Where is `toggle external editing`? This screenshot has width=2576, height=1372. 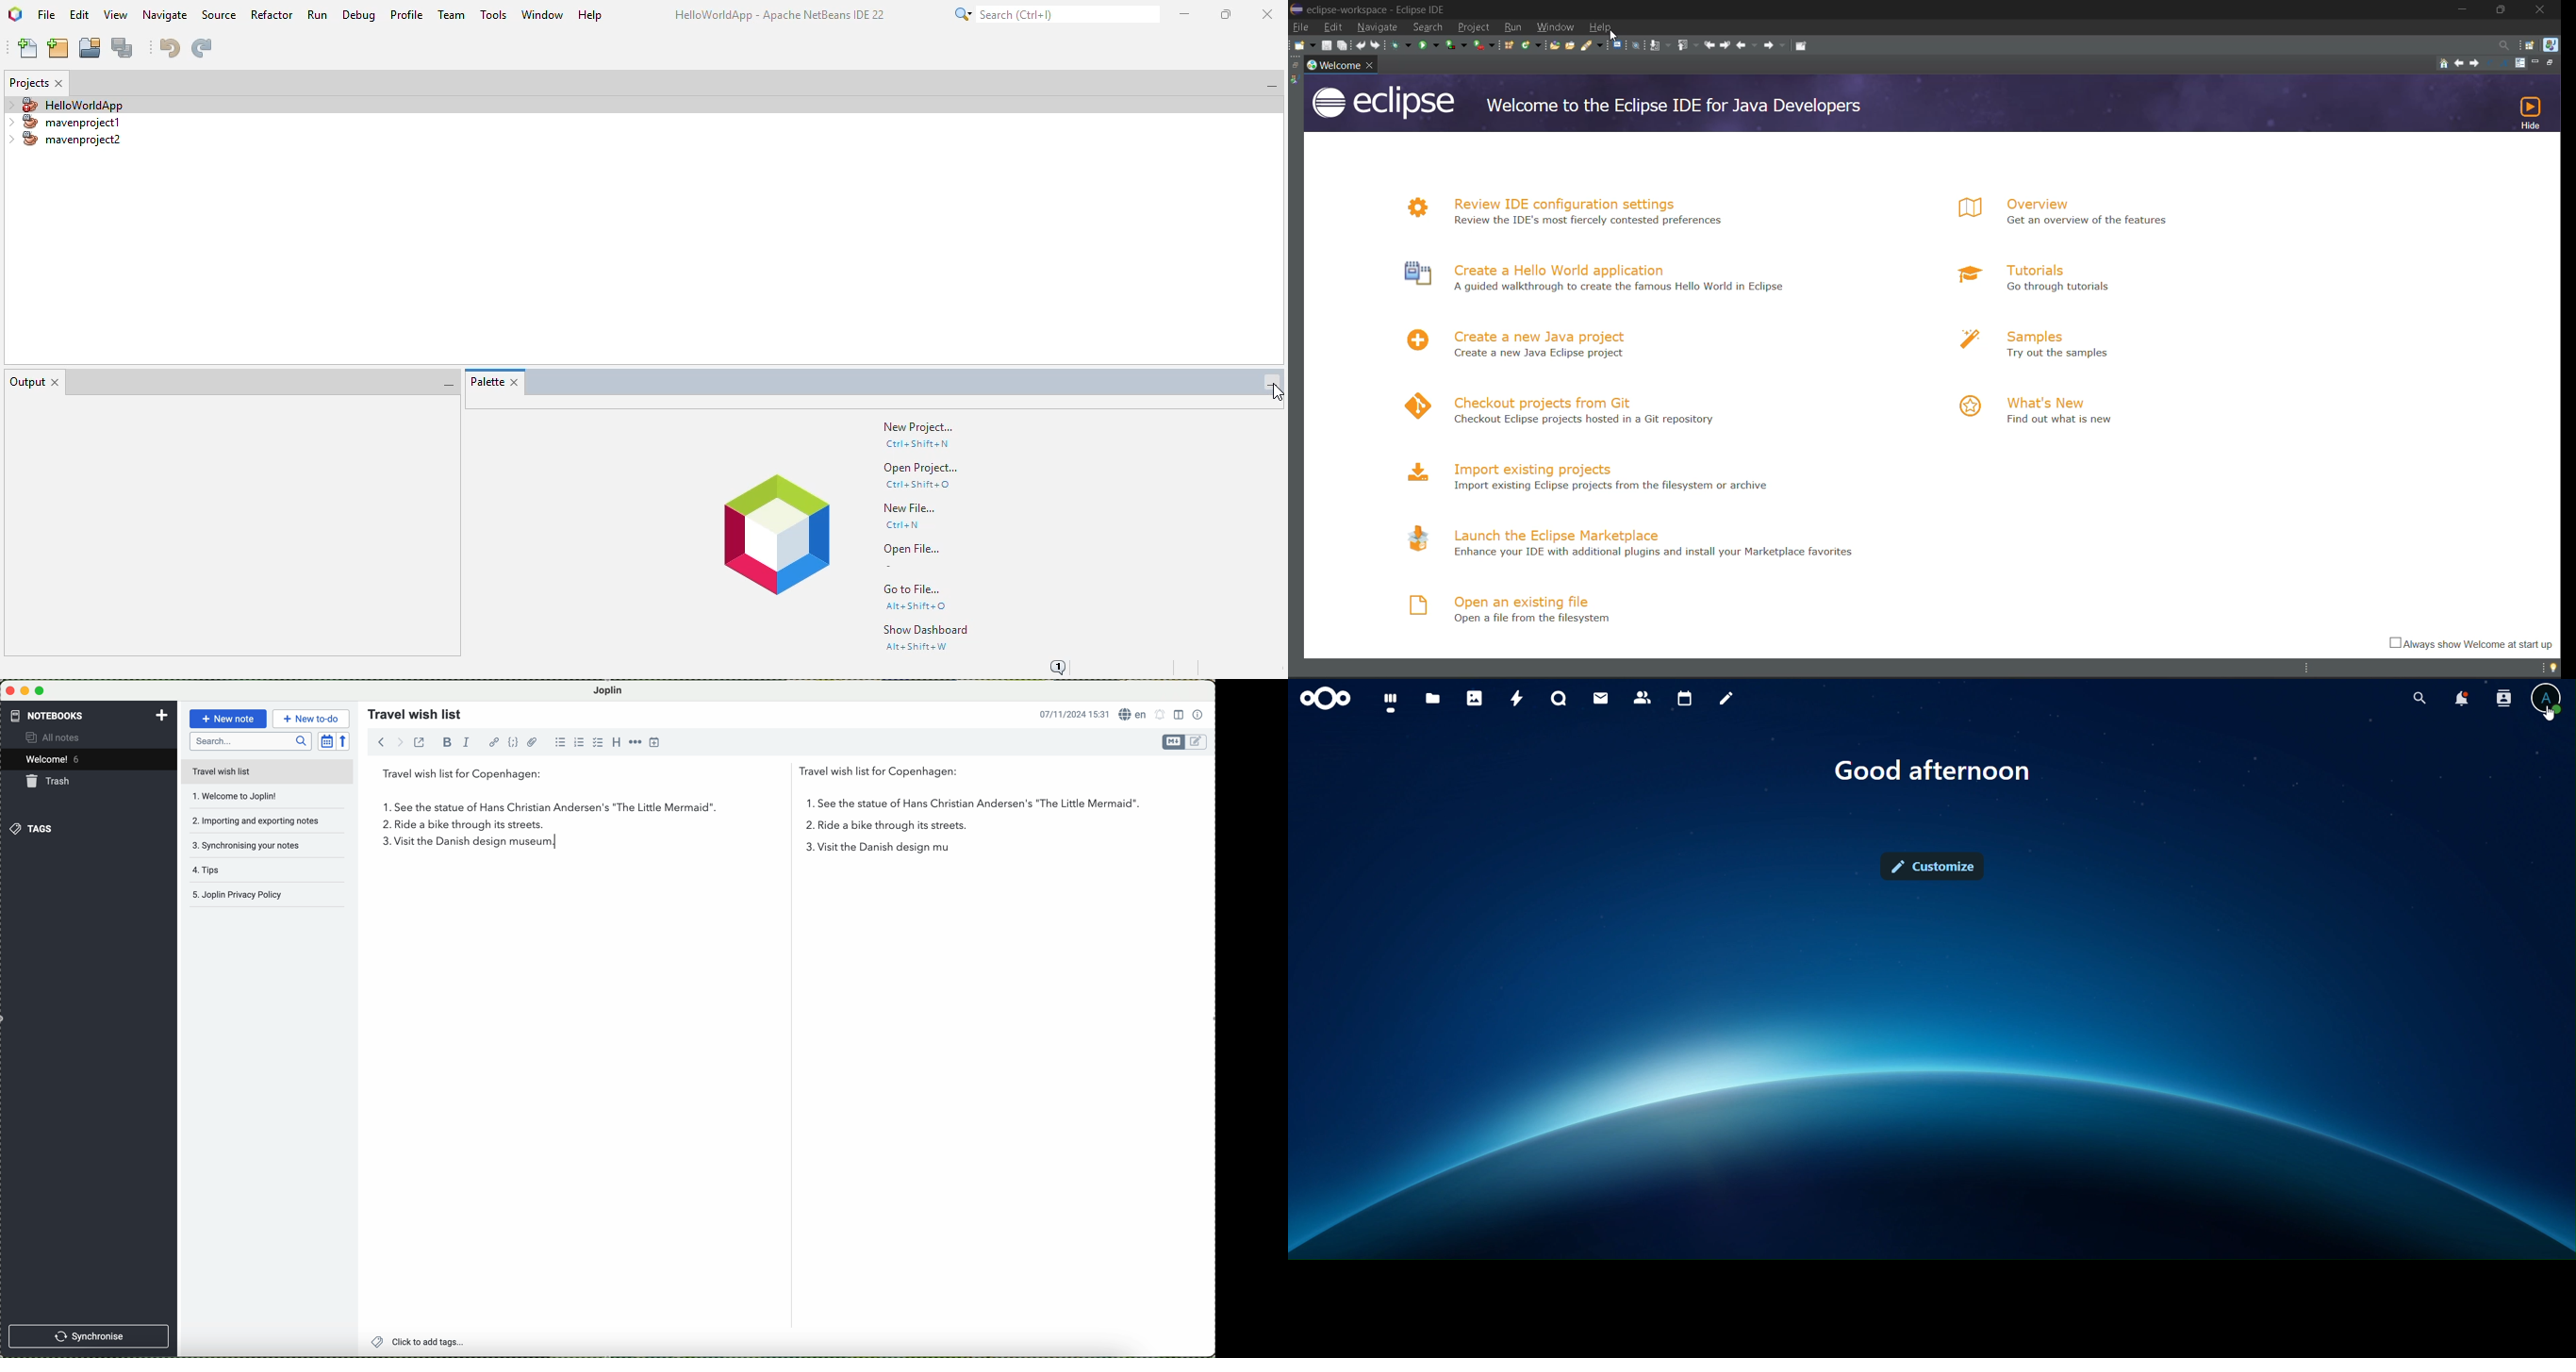
toggle external editing is located at coordinates (422, 746).